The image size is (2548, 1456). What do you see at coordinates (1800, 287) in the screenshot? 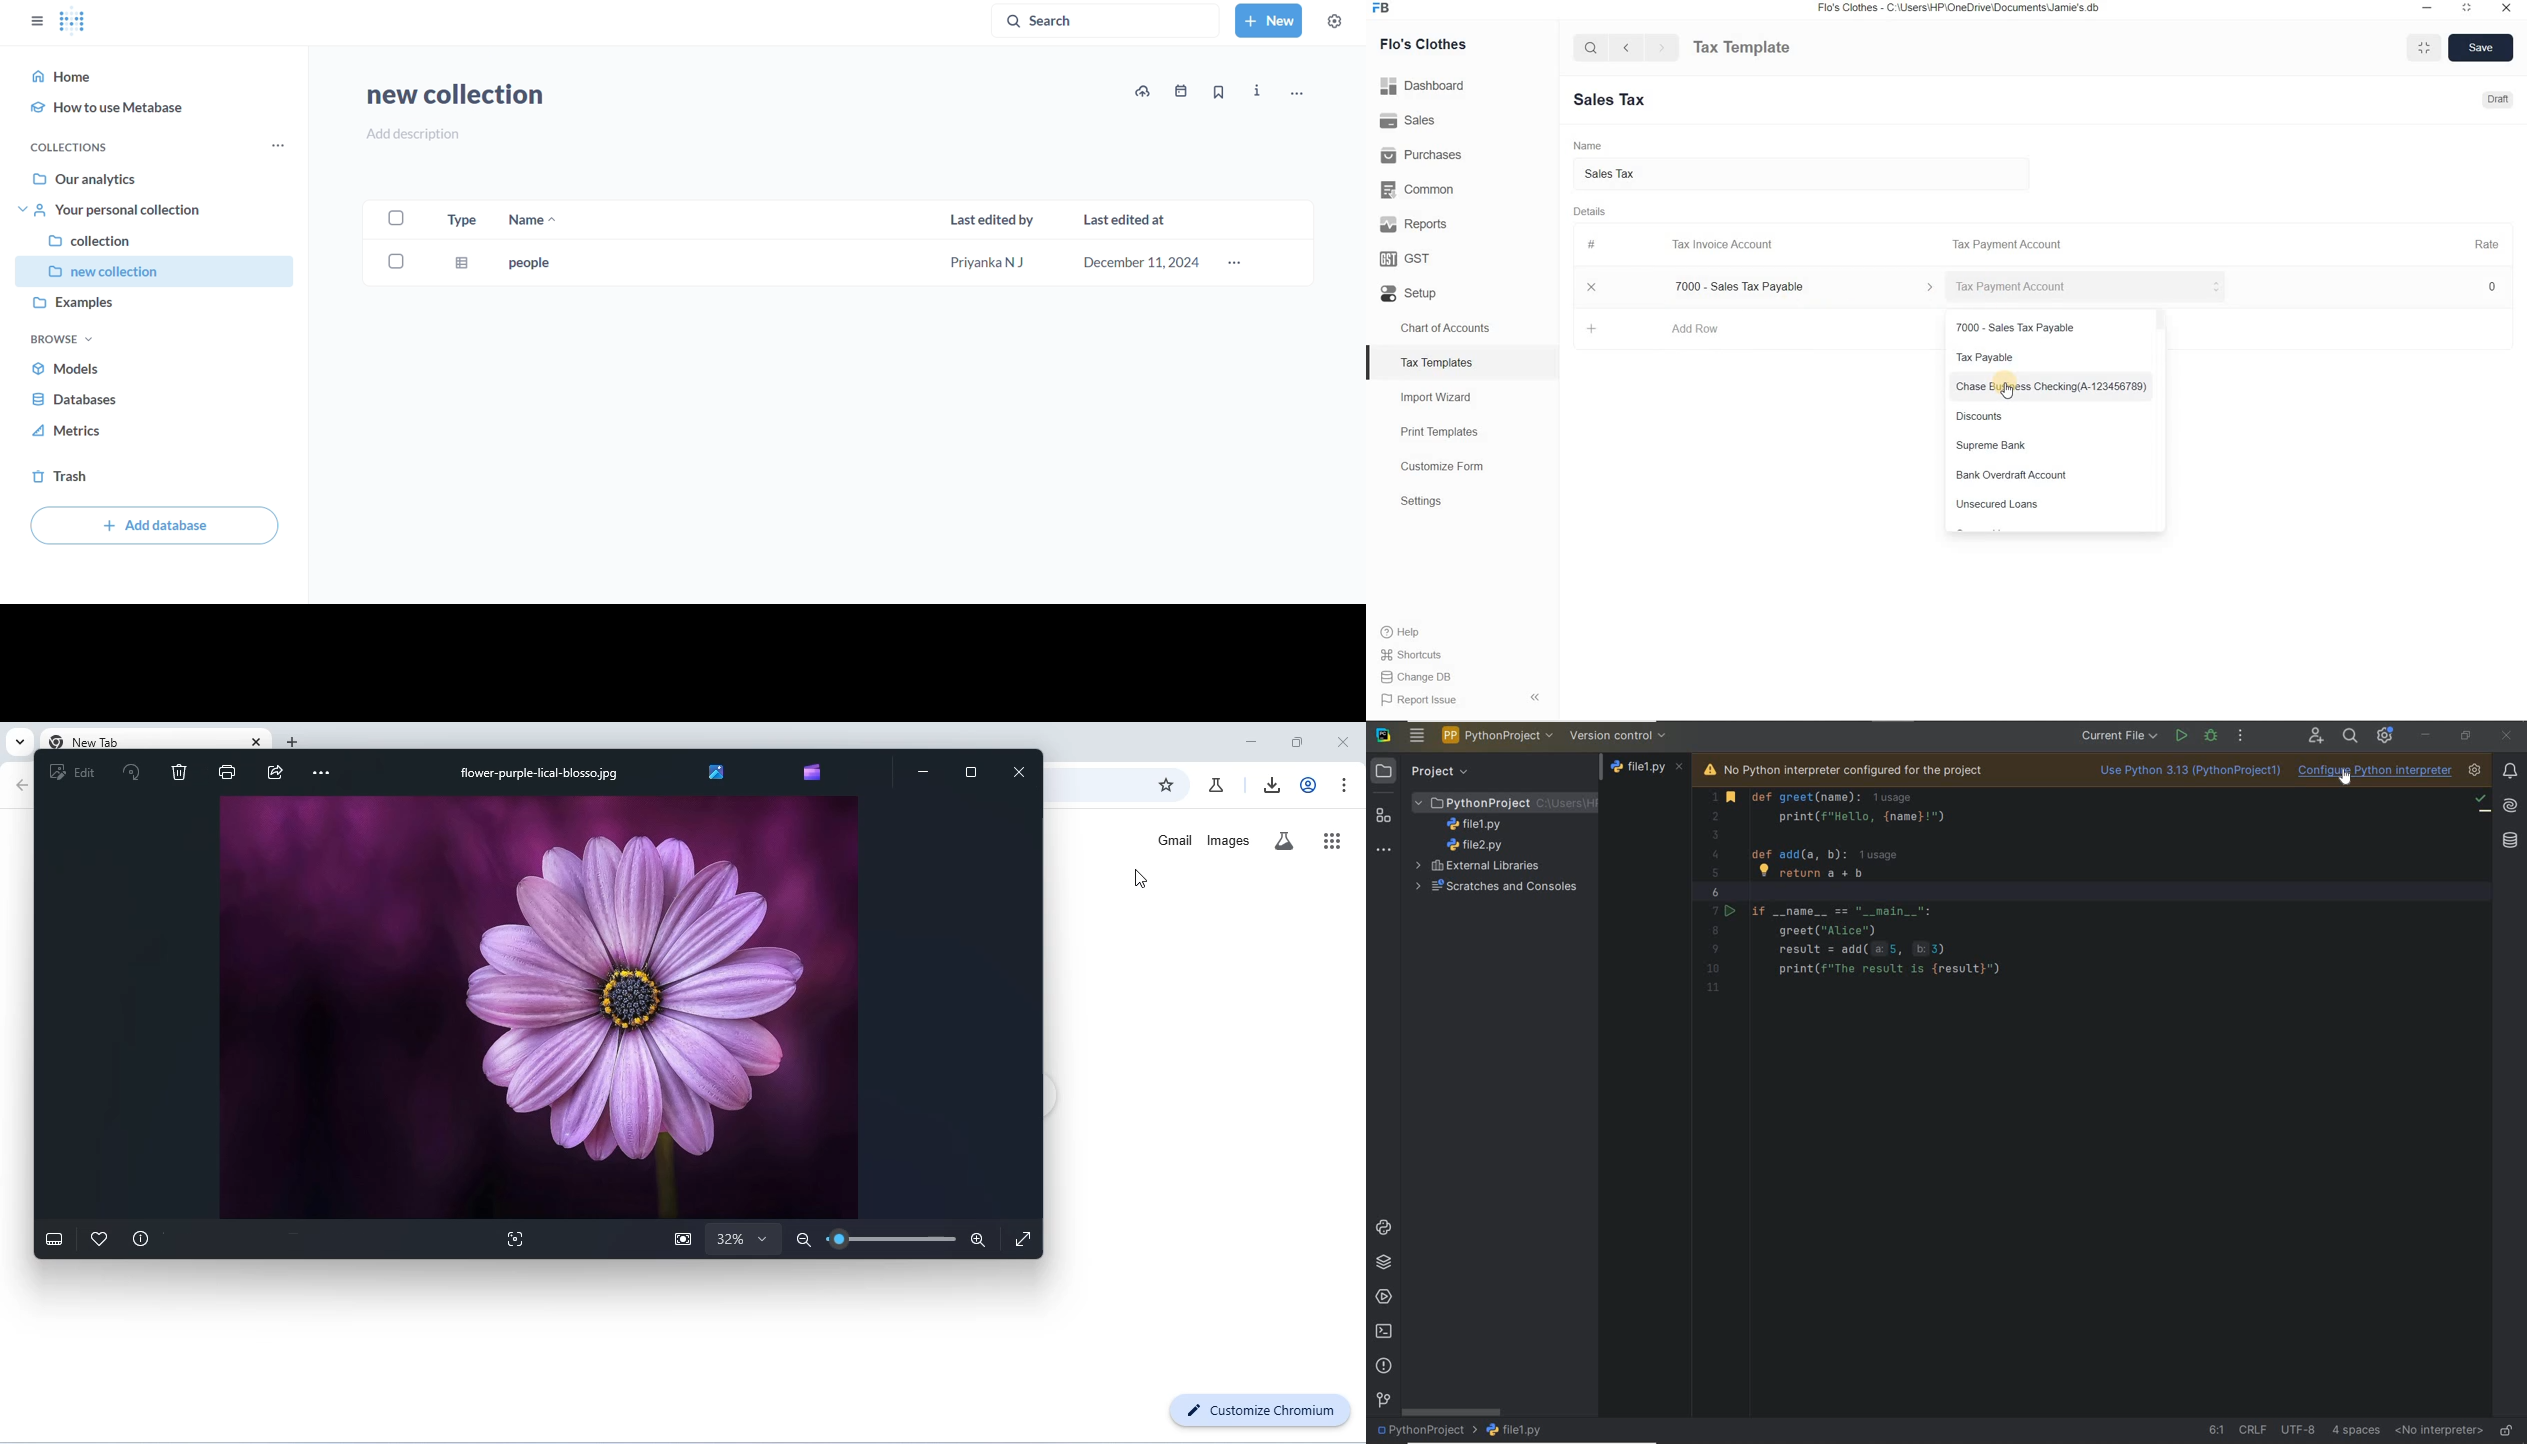
I see `7000 - Sales Tax Payable` at bounding box center [1800, 287].